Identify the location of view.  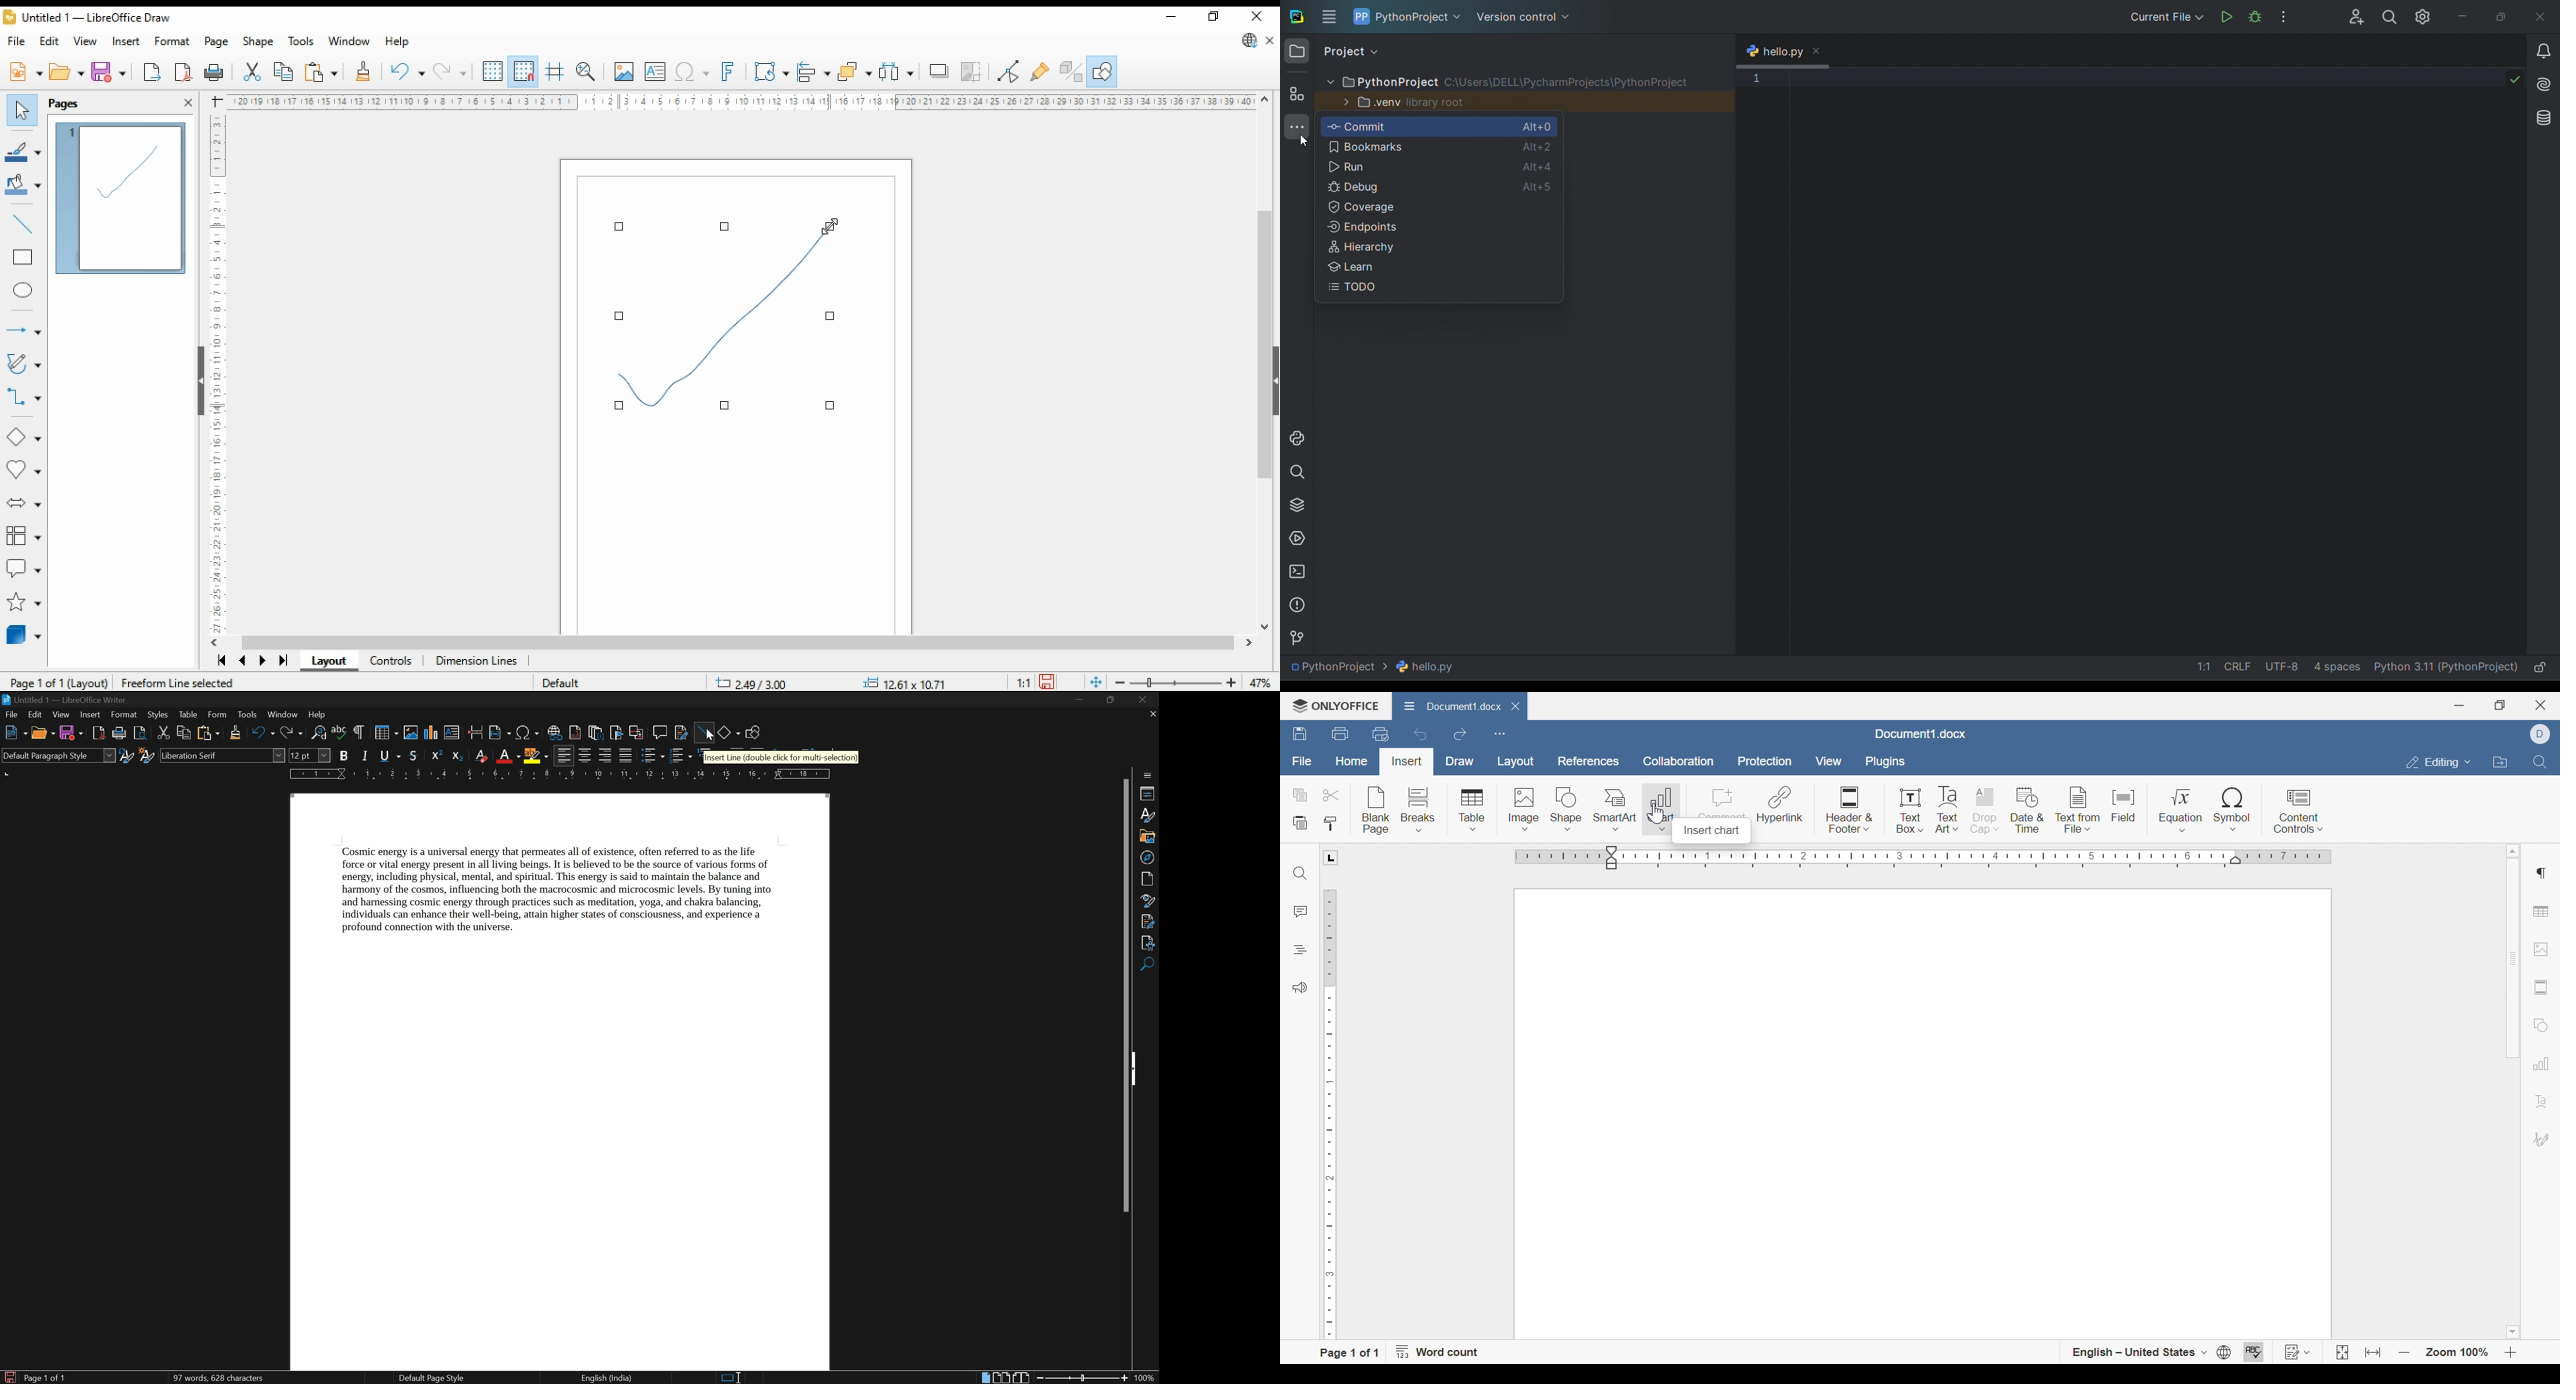
(87, 40).